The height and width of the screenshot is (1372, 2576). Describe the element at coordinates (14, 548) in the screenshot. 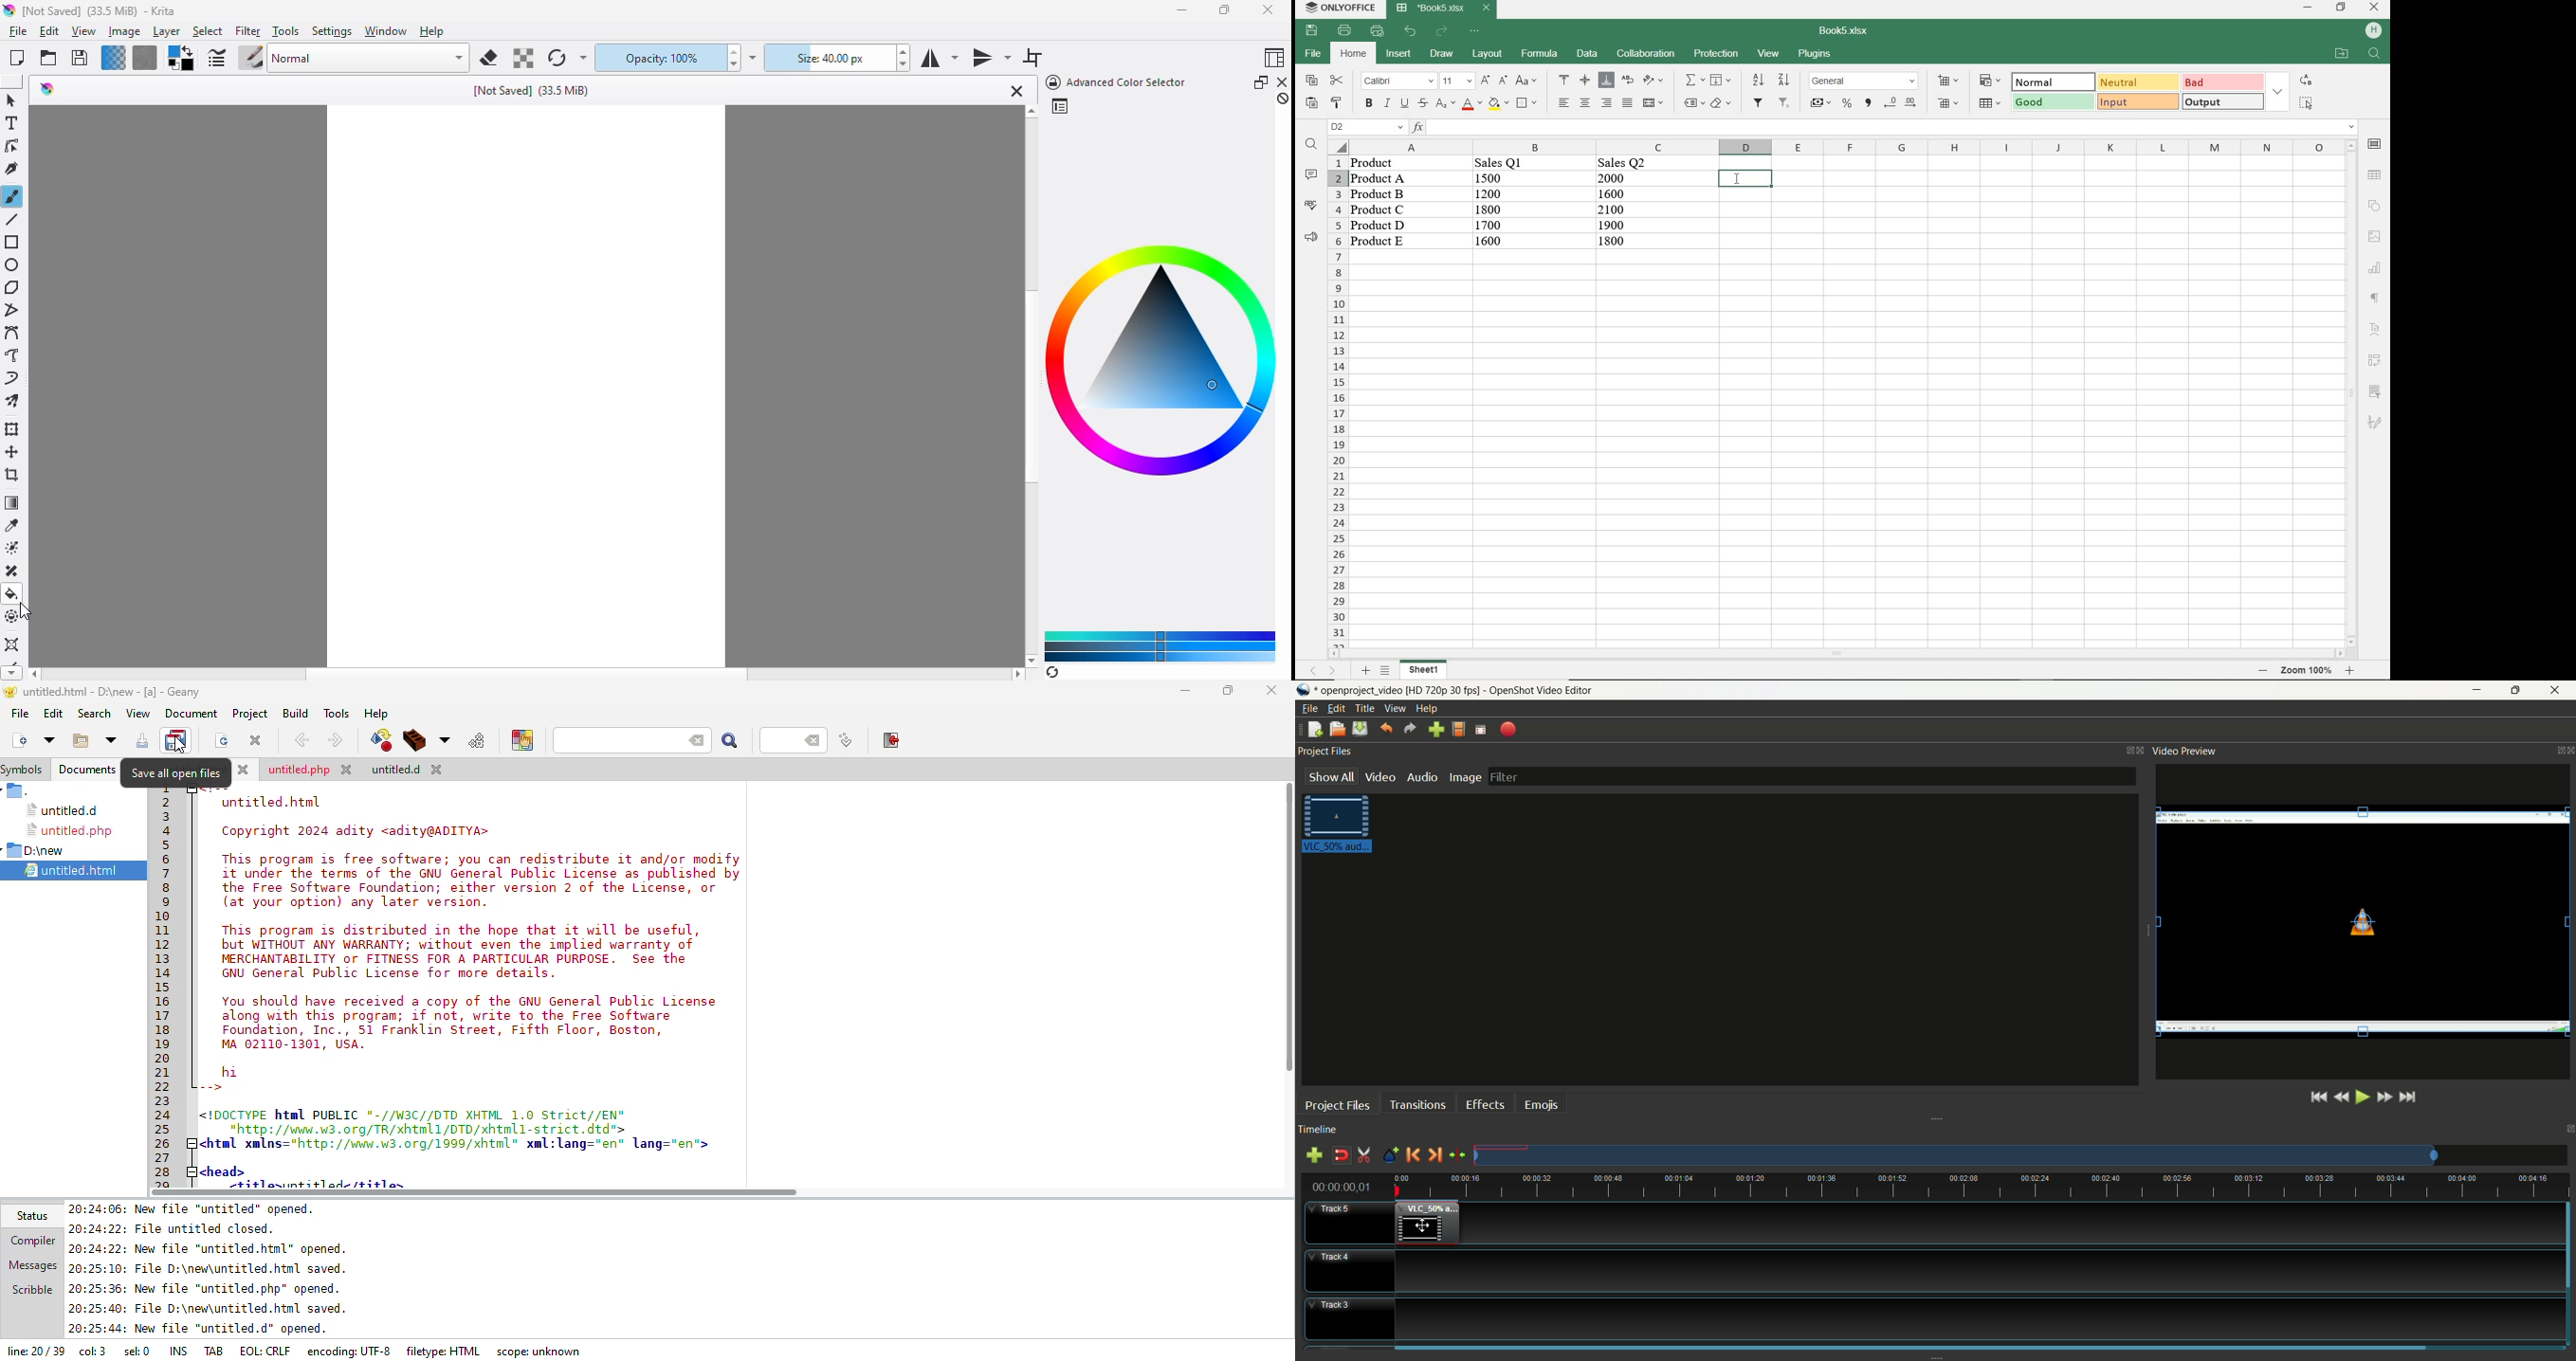

I see `colorize mask tool` at that location.